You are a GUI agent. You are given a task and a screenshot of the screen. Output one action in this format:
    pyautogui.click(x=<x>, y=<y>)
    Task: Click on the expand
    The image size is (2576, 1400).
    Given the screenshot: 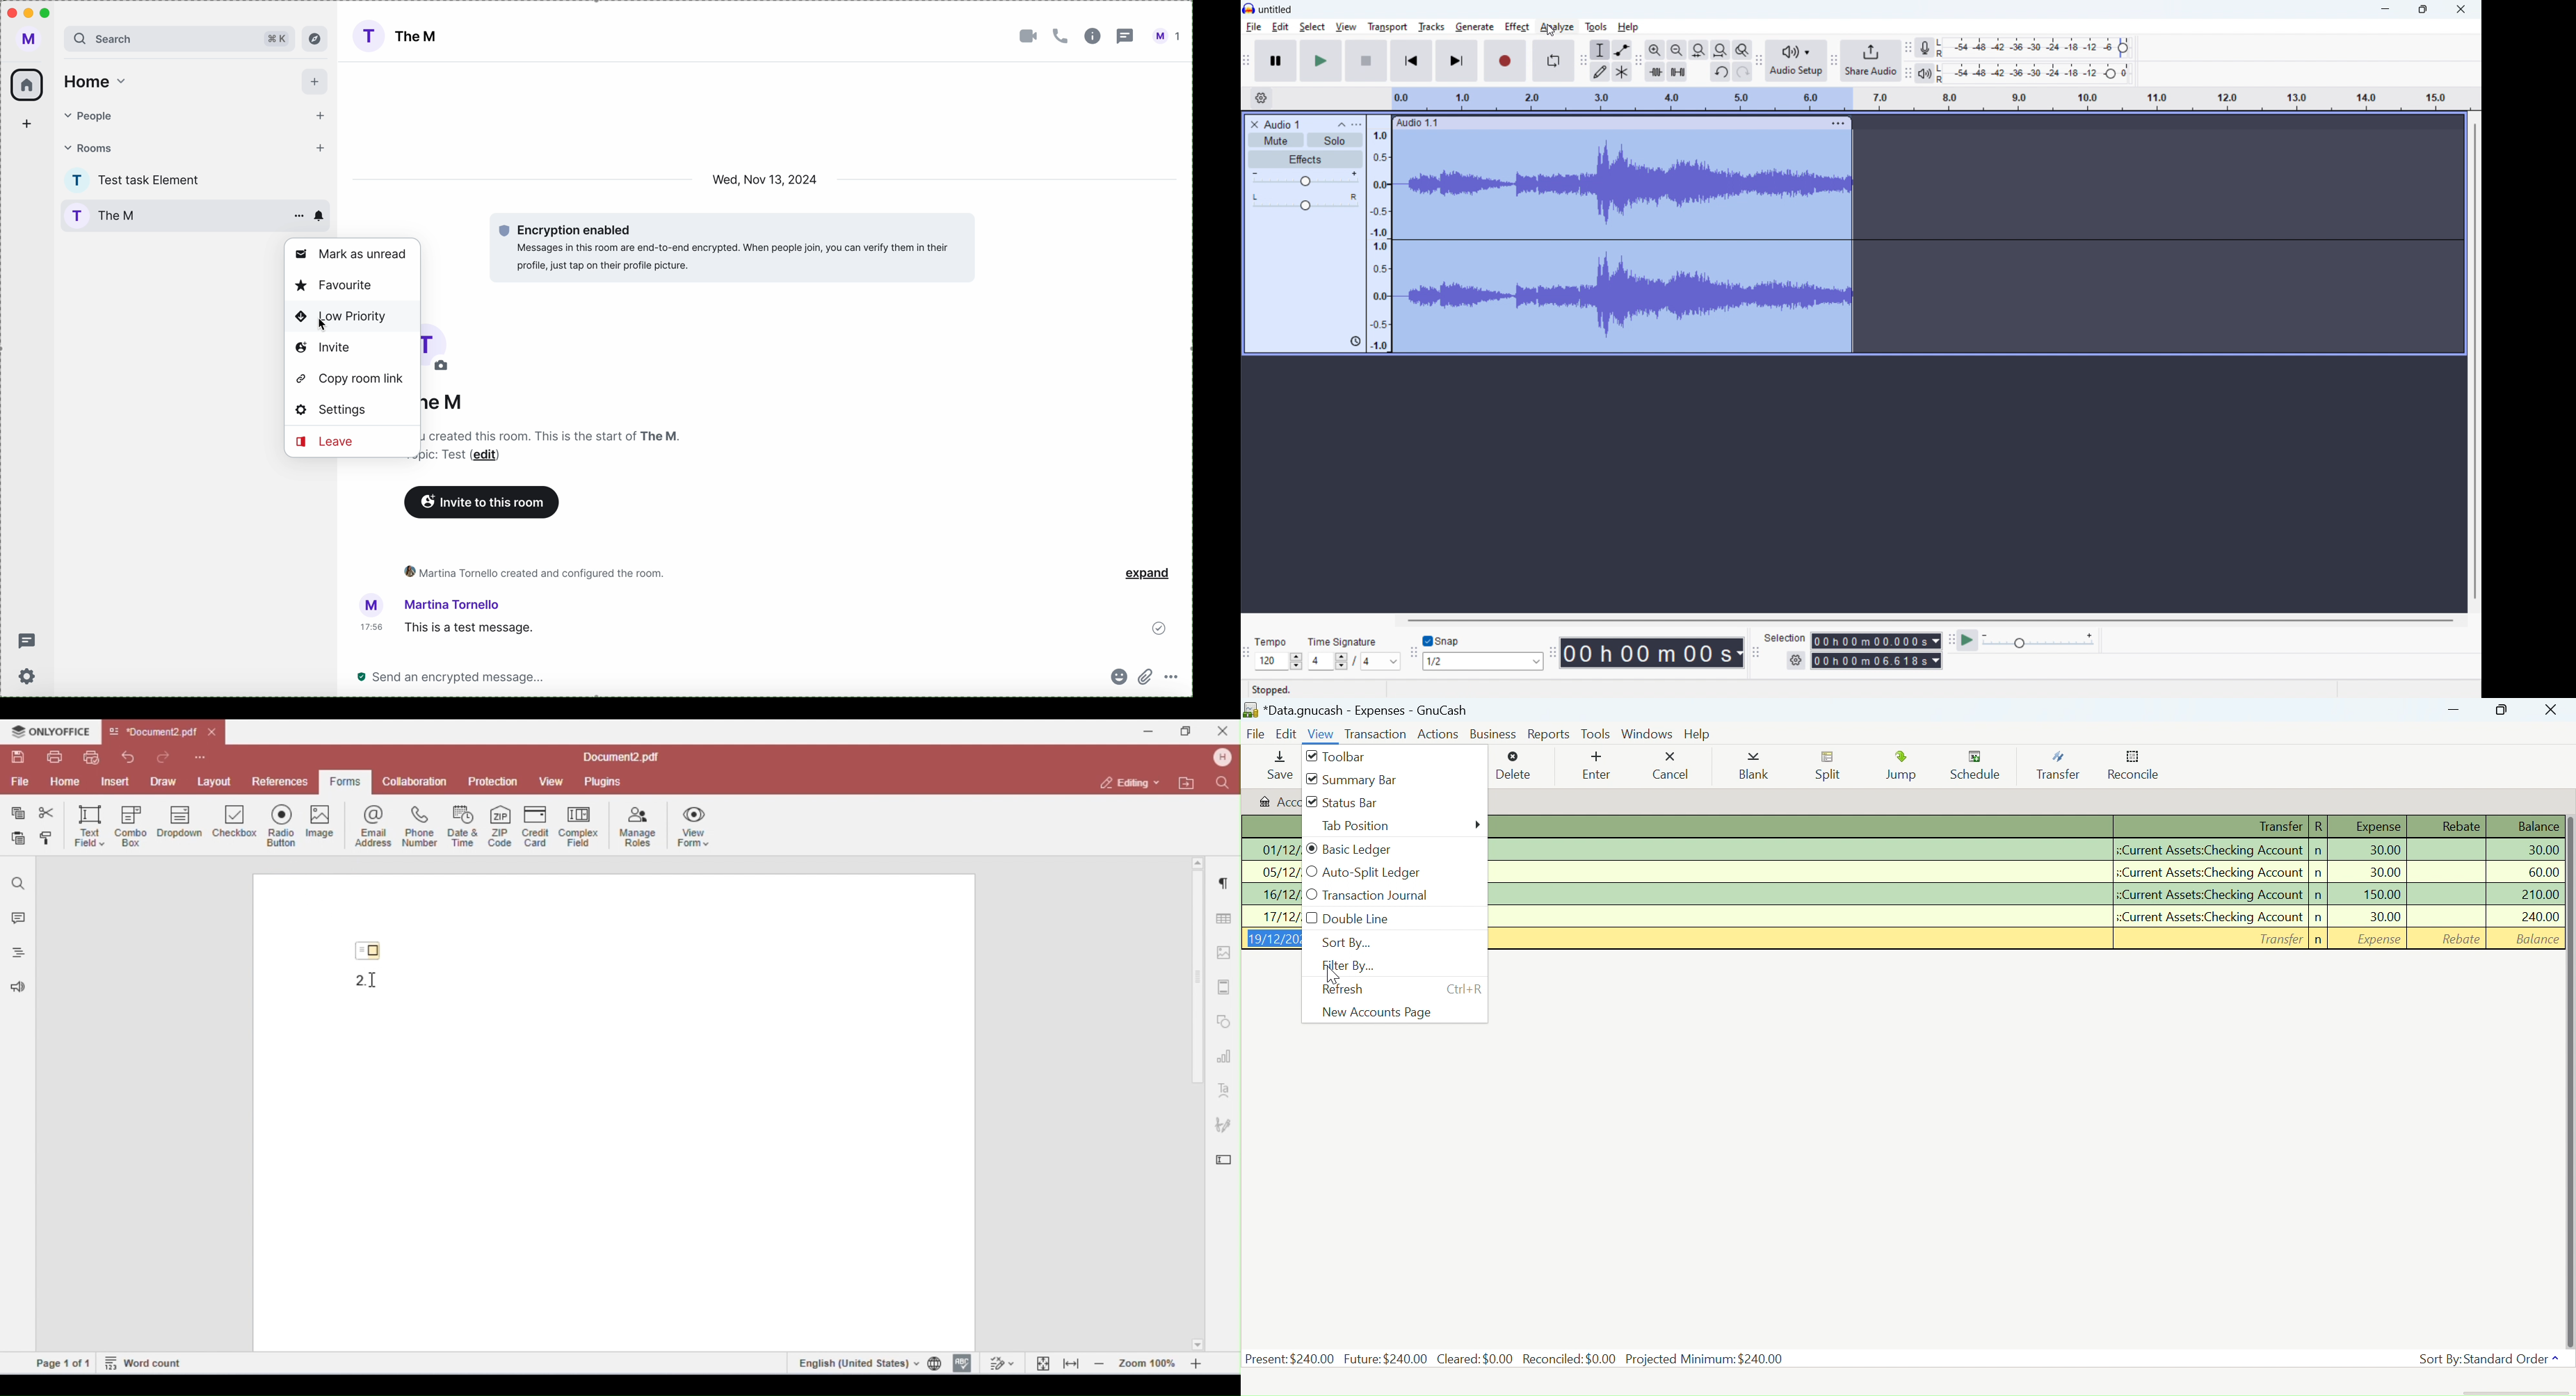 What is the action you would take?
    pyautogui.click(x=1149, y=574)
    